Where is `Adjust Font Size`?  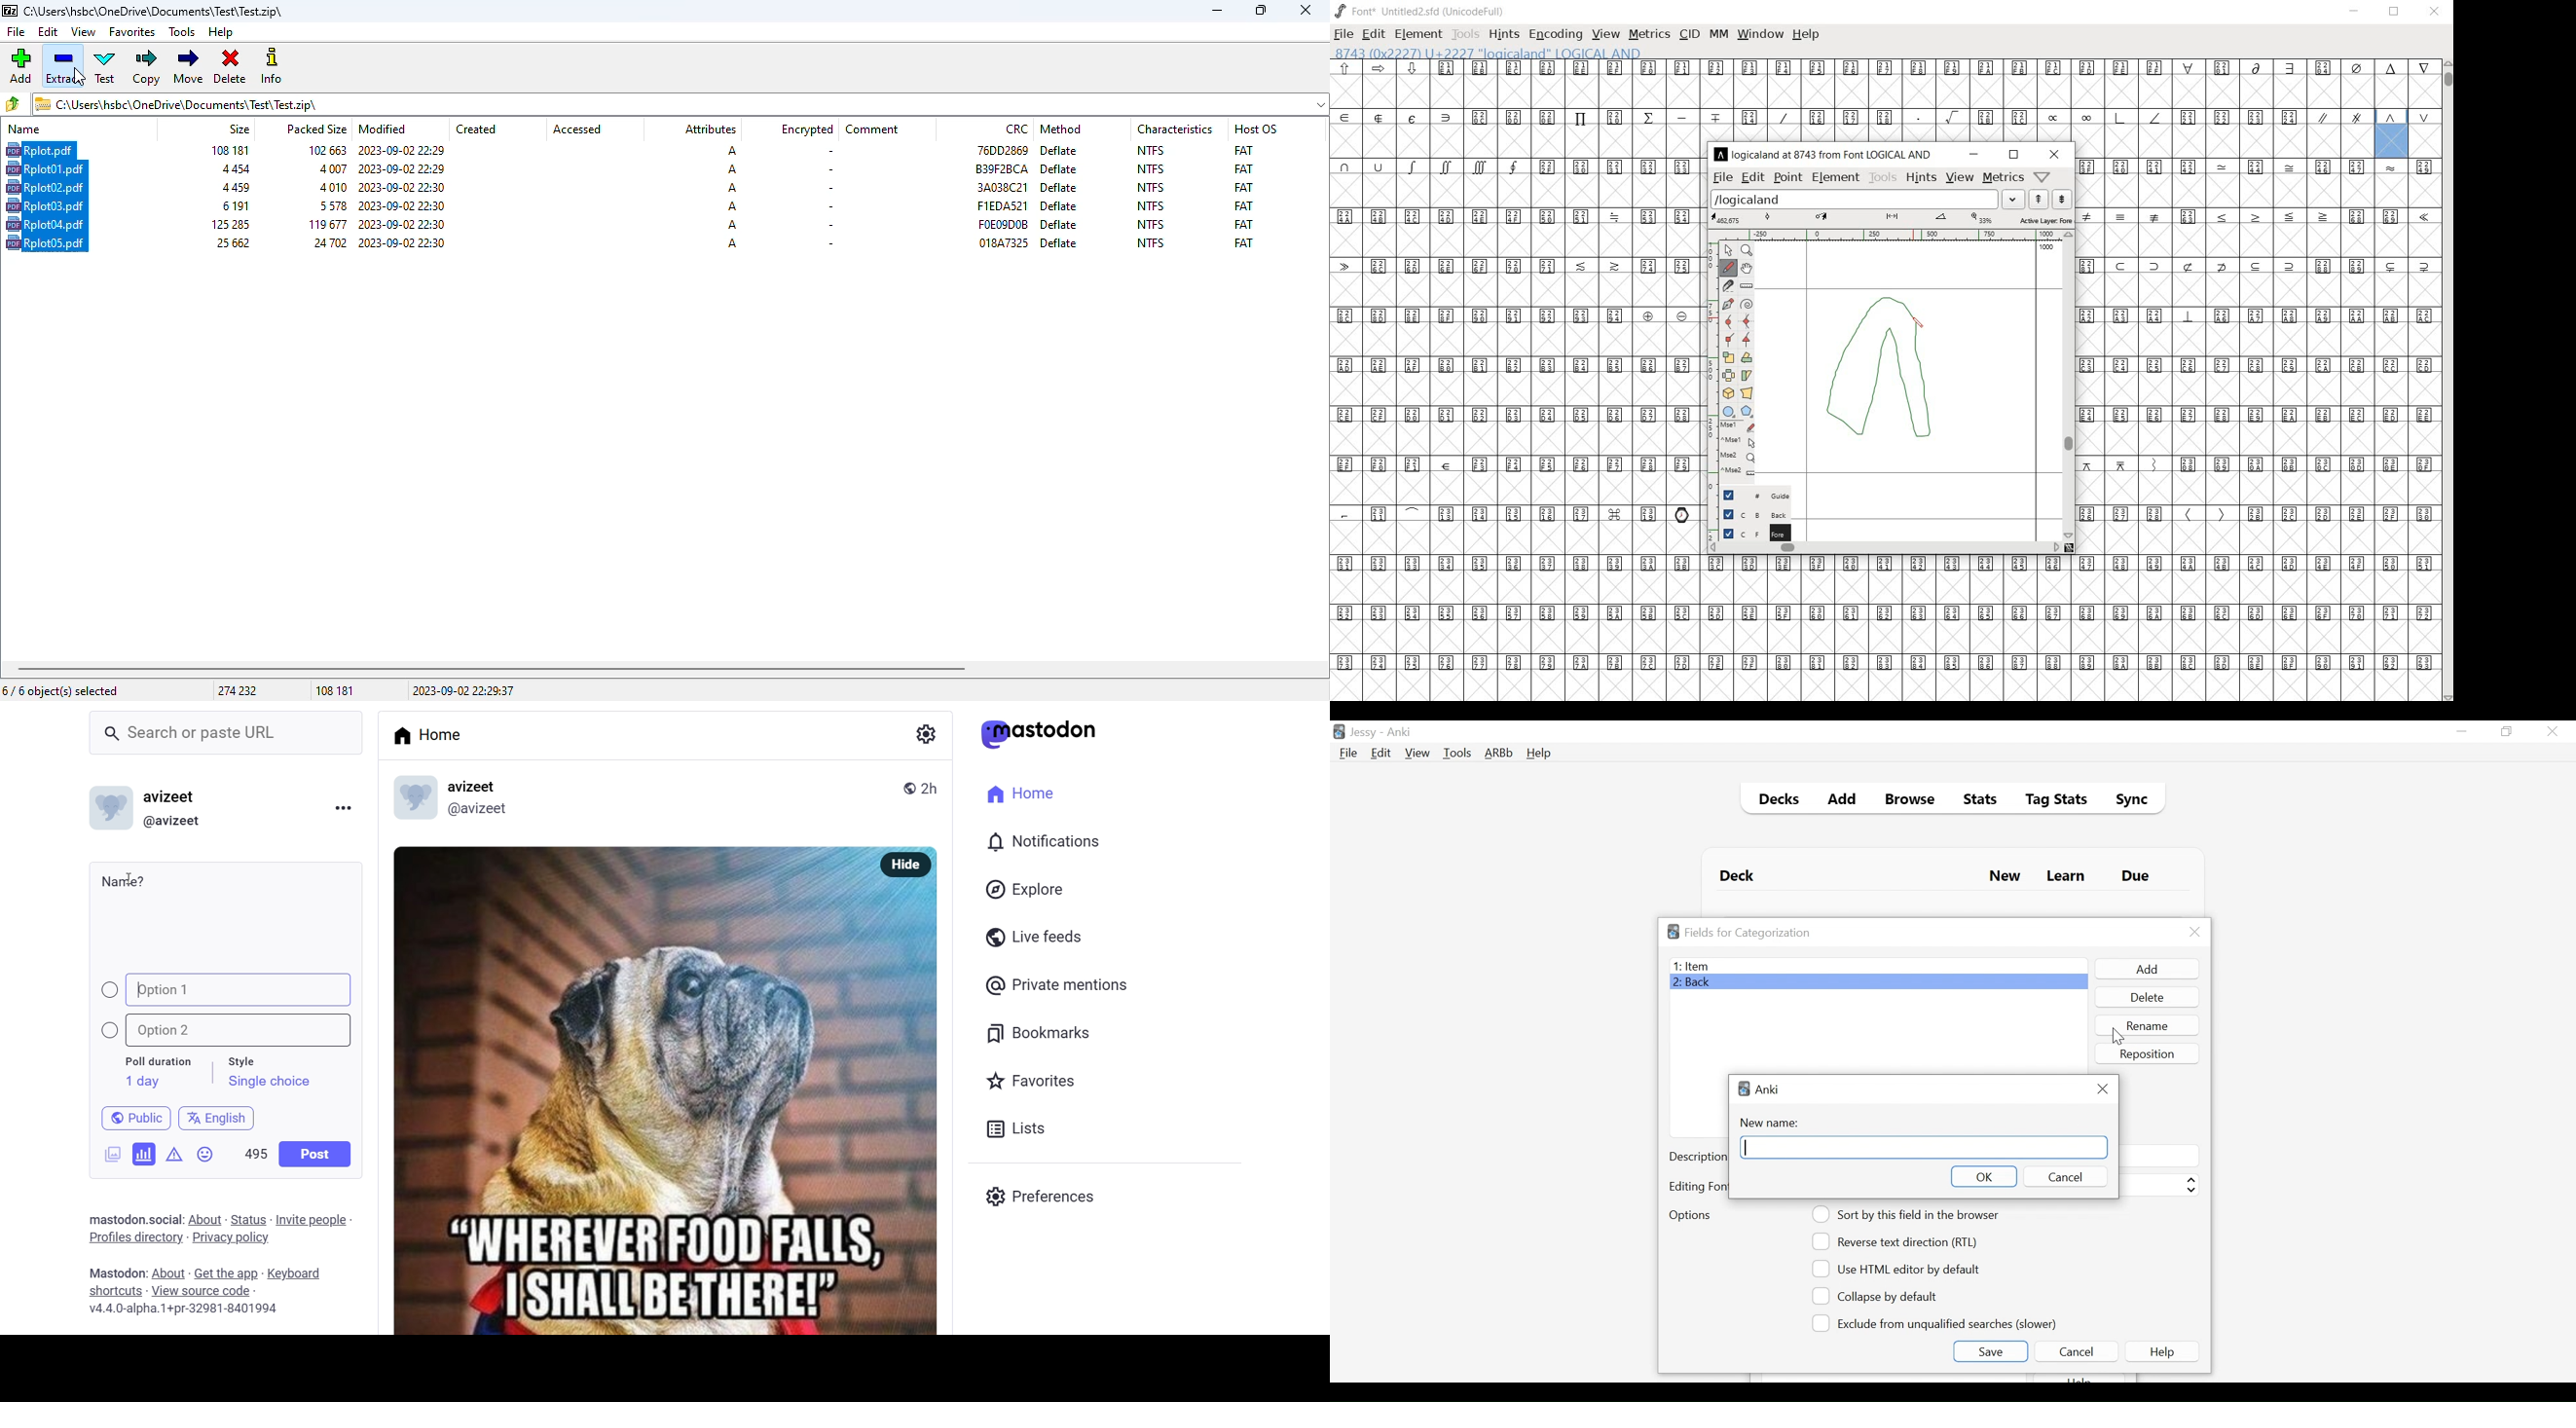
Adjust Font Size is located at coordinates (2158, 1185).